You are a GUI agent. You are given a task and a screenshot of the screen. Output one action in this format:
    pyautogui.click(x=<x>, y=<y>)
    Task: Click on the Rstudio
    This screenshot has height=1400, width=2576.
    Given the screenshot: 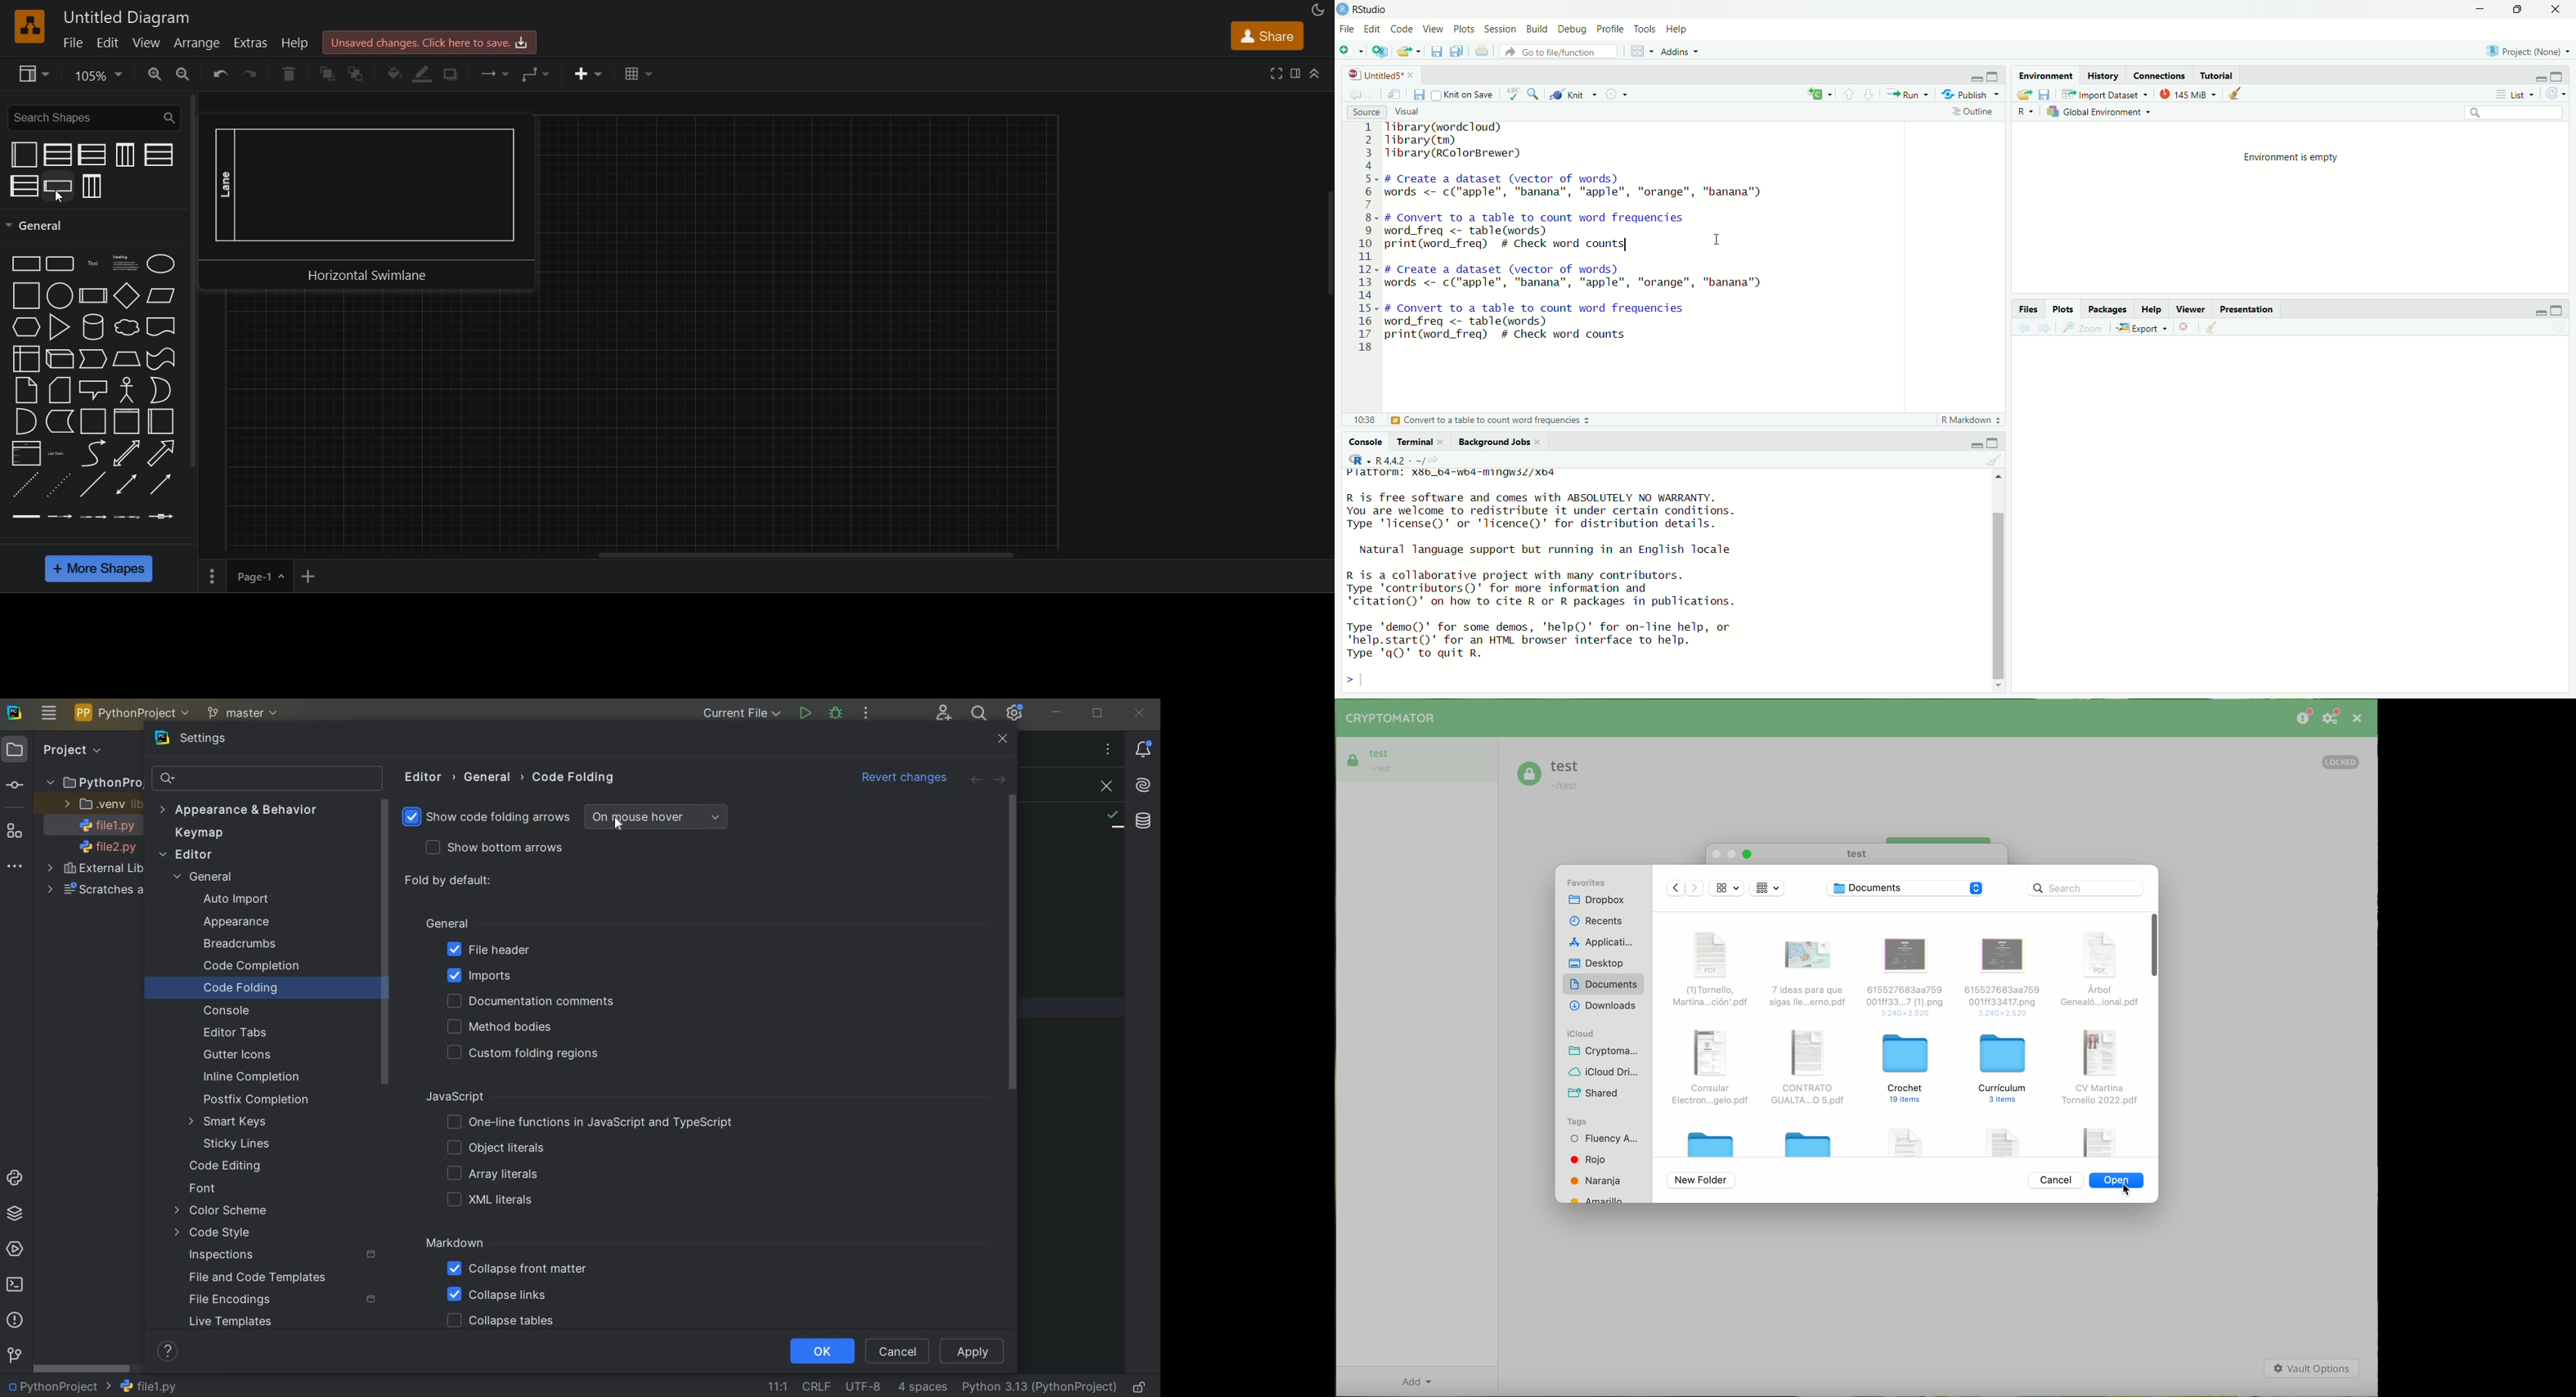 What is the action you would take?
    pyautogui.click(x=1364, y=8)
    